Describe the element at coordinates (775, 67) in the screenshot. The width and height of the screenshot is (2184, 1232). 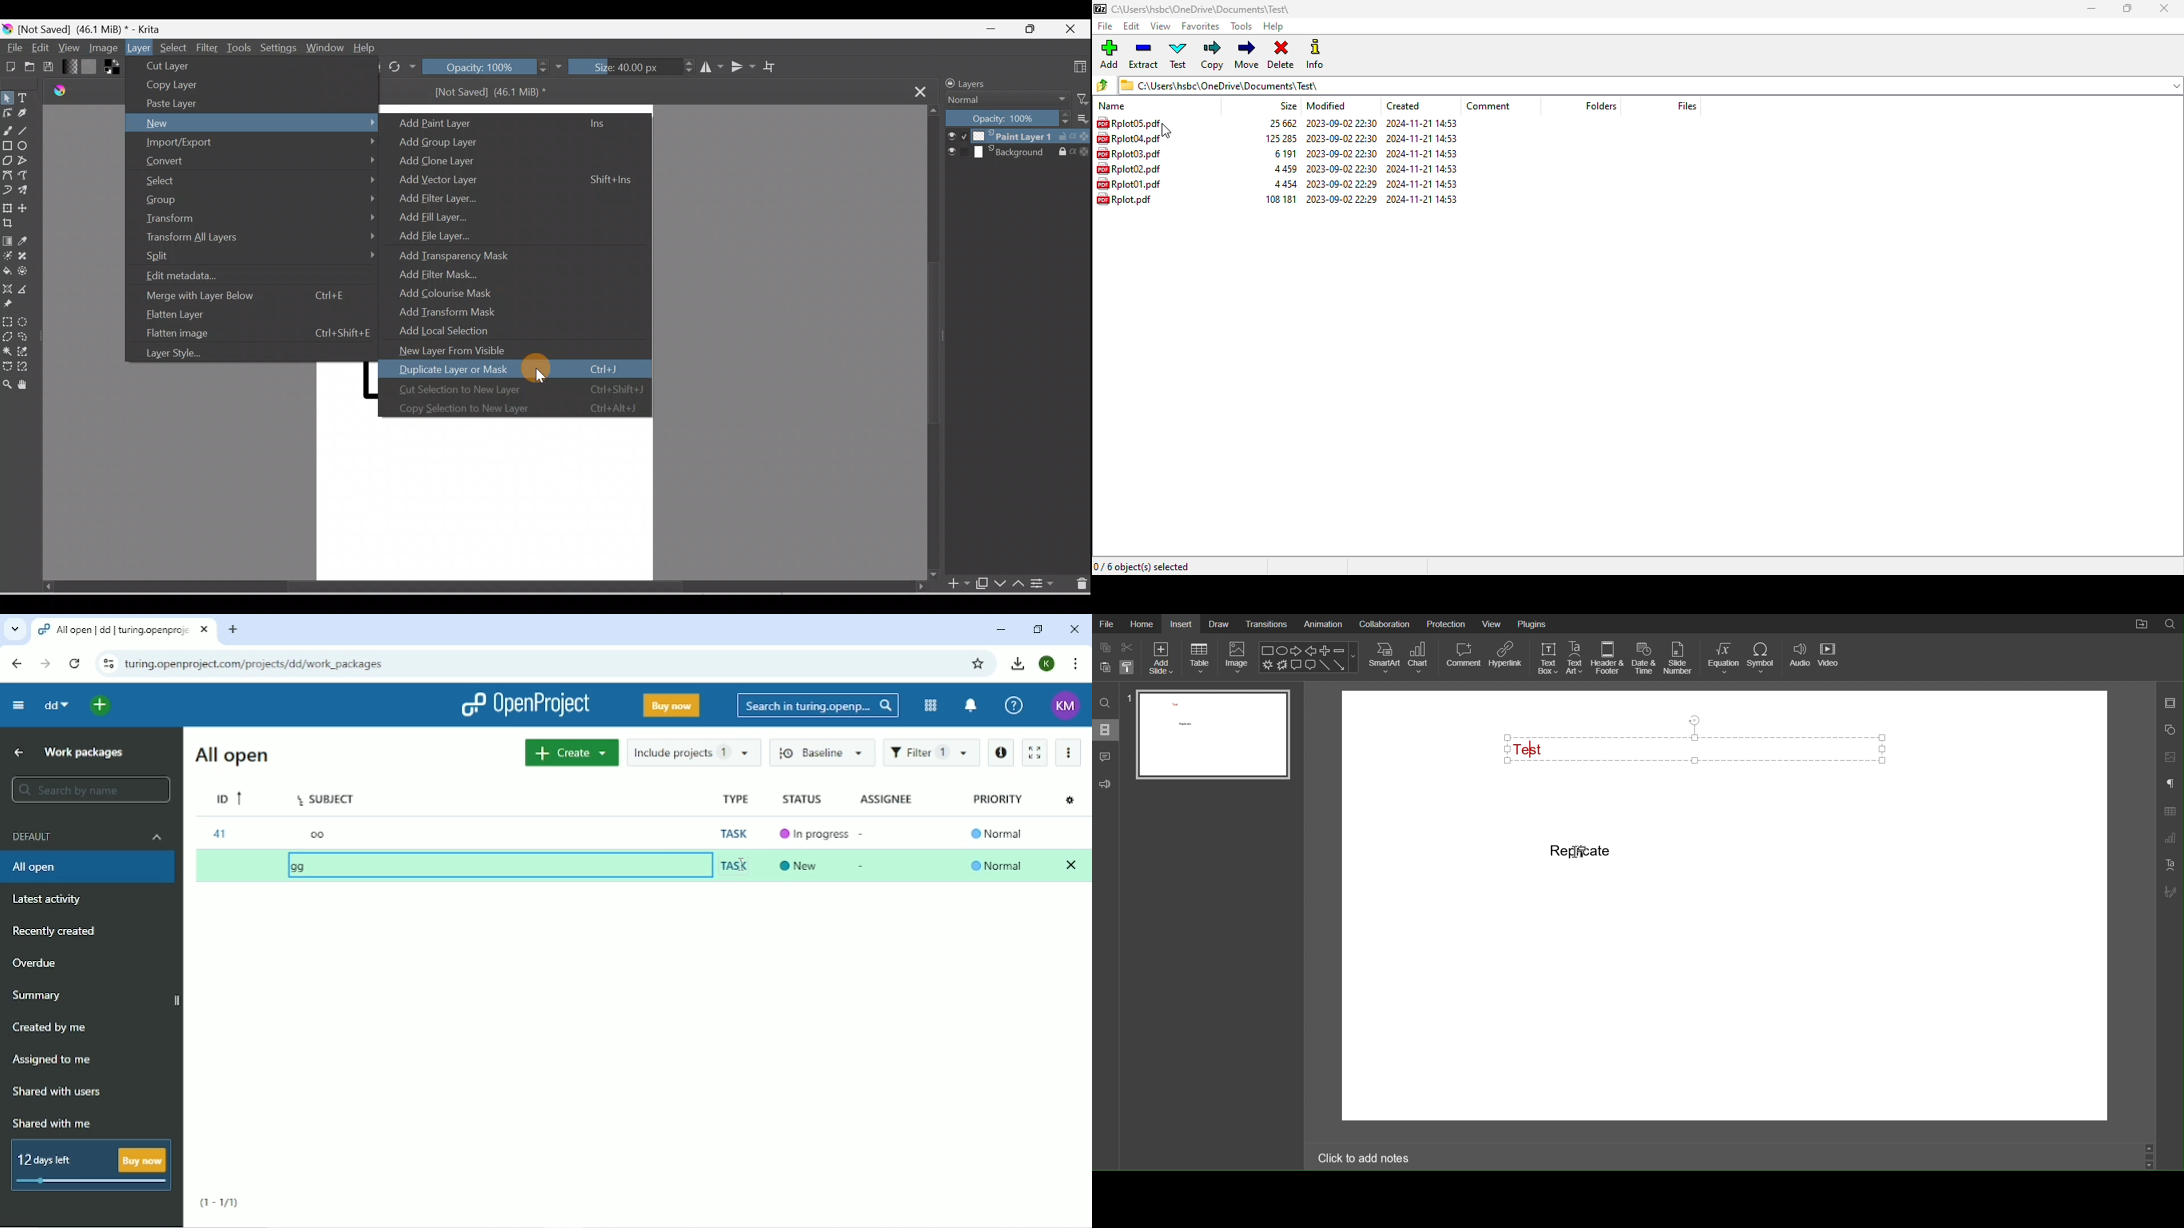
I see `Wrap around mode` at that location.